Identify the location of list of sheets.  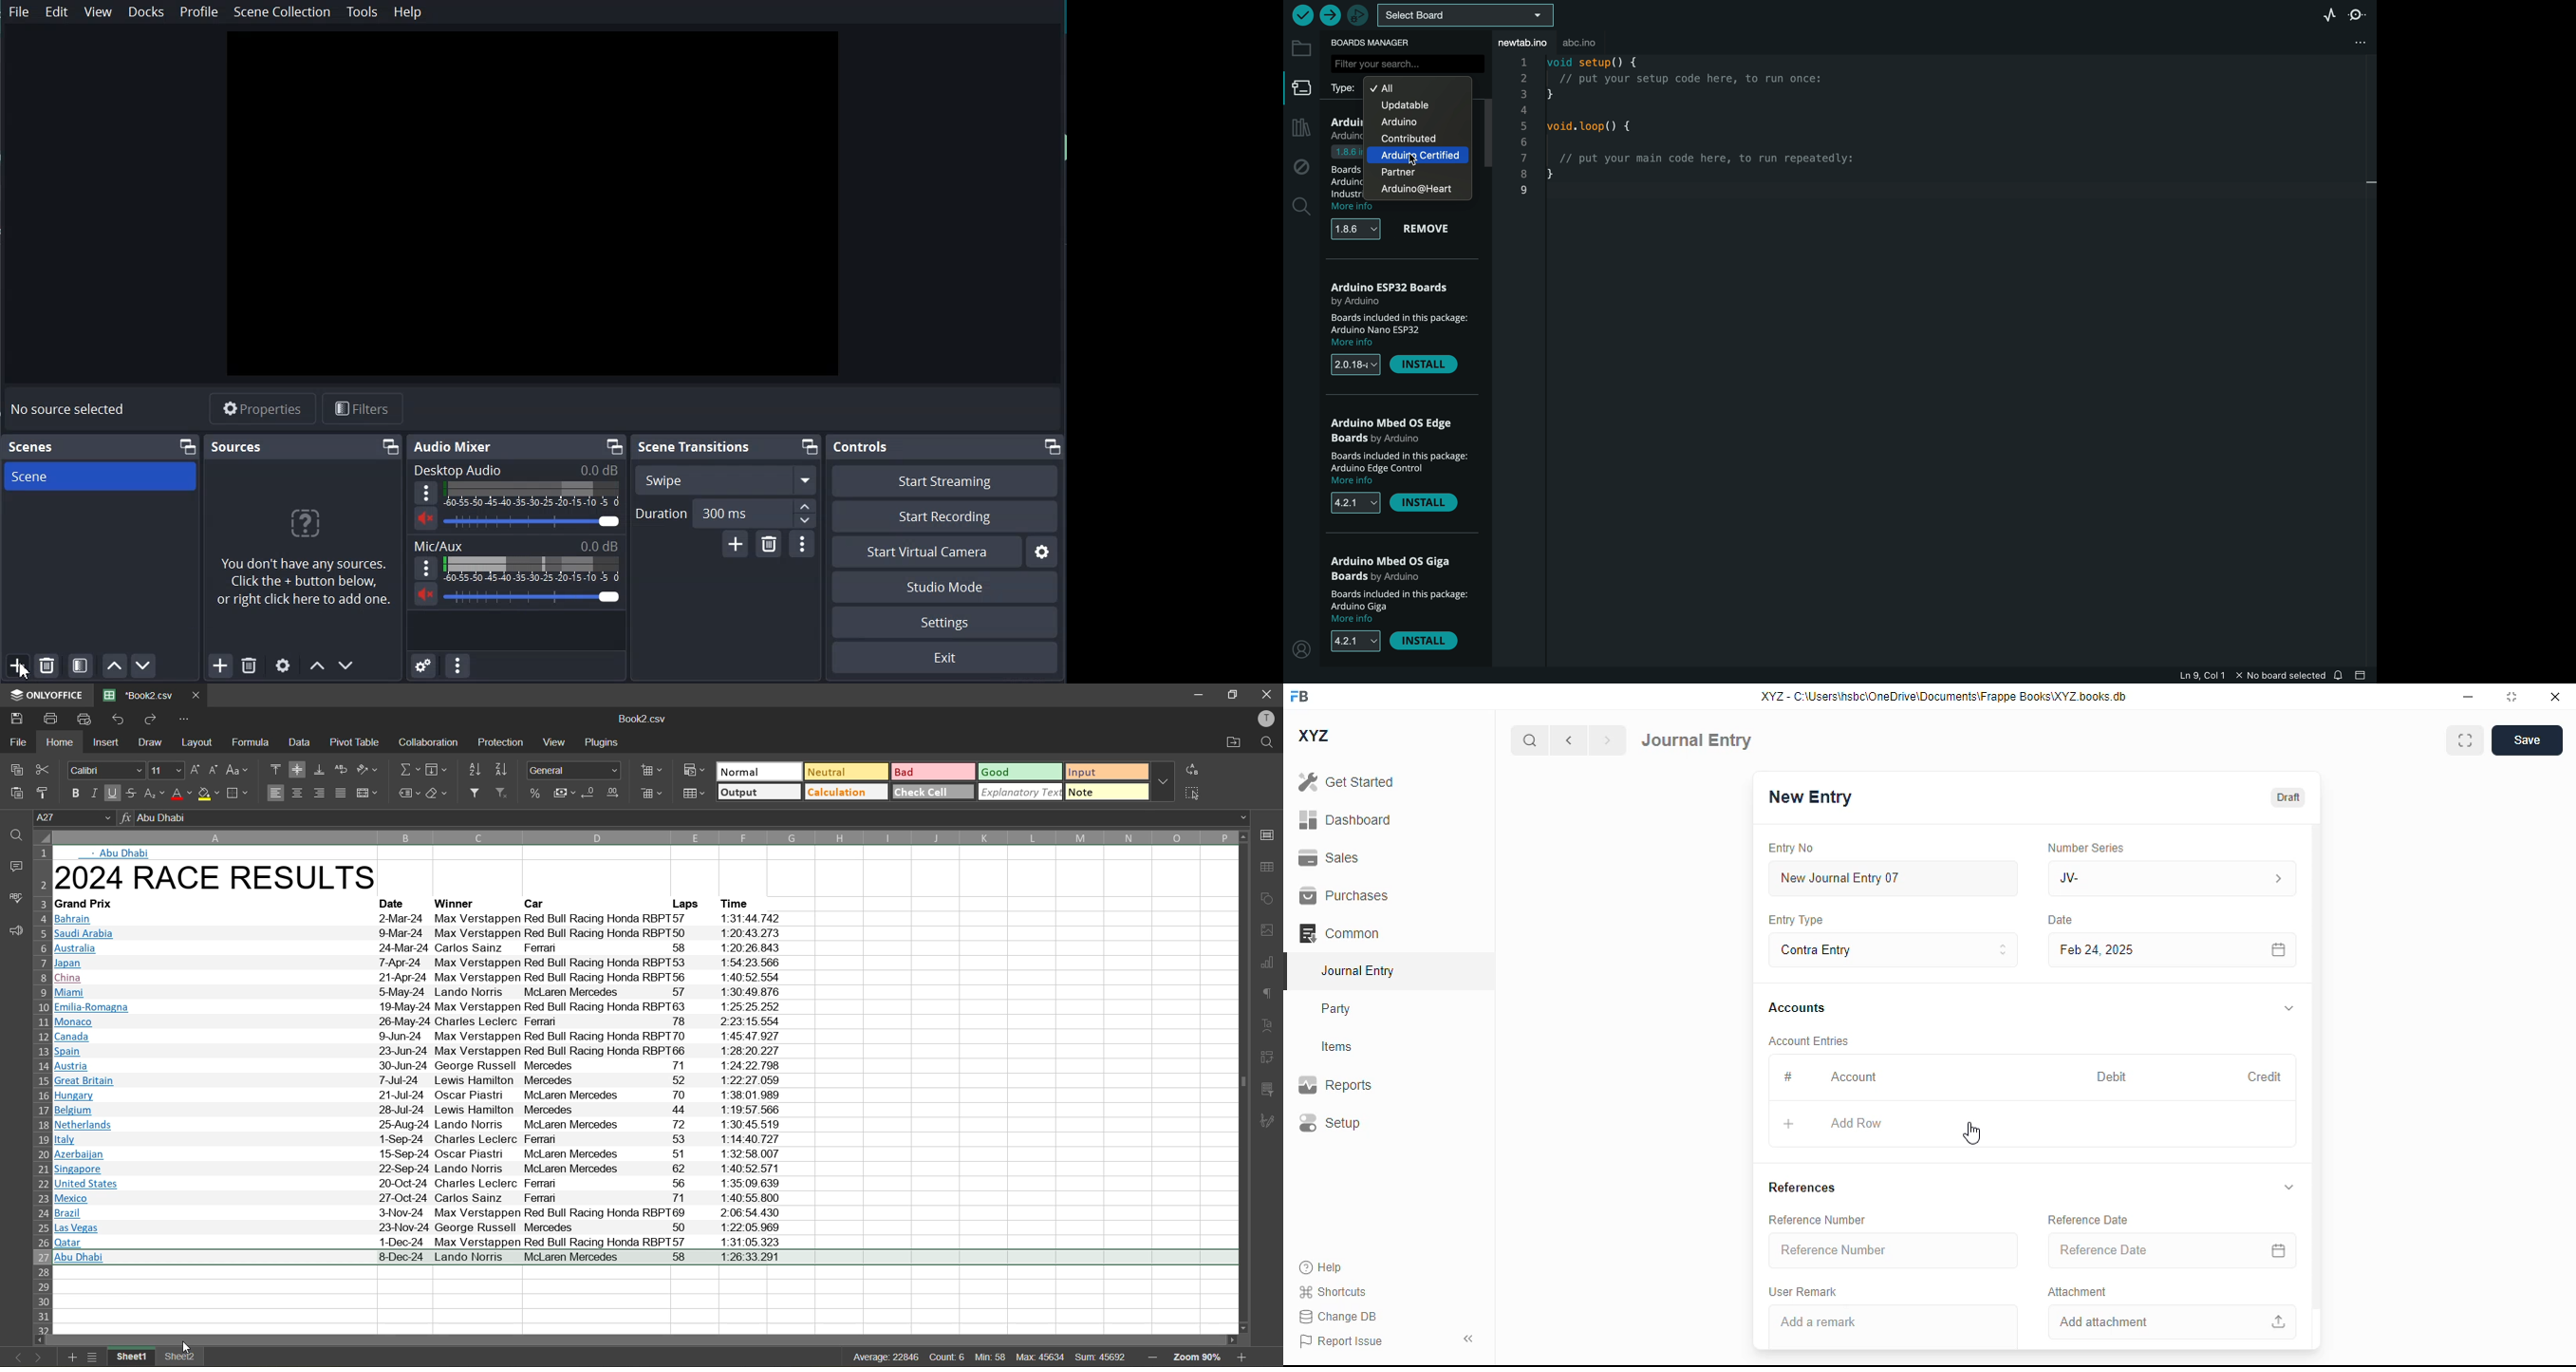
(94, 1357).